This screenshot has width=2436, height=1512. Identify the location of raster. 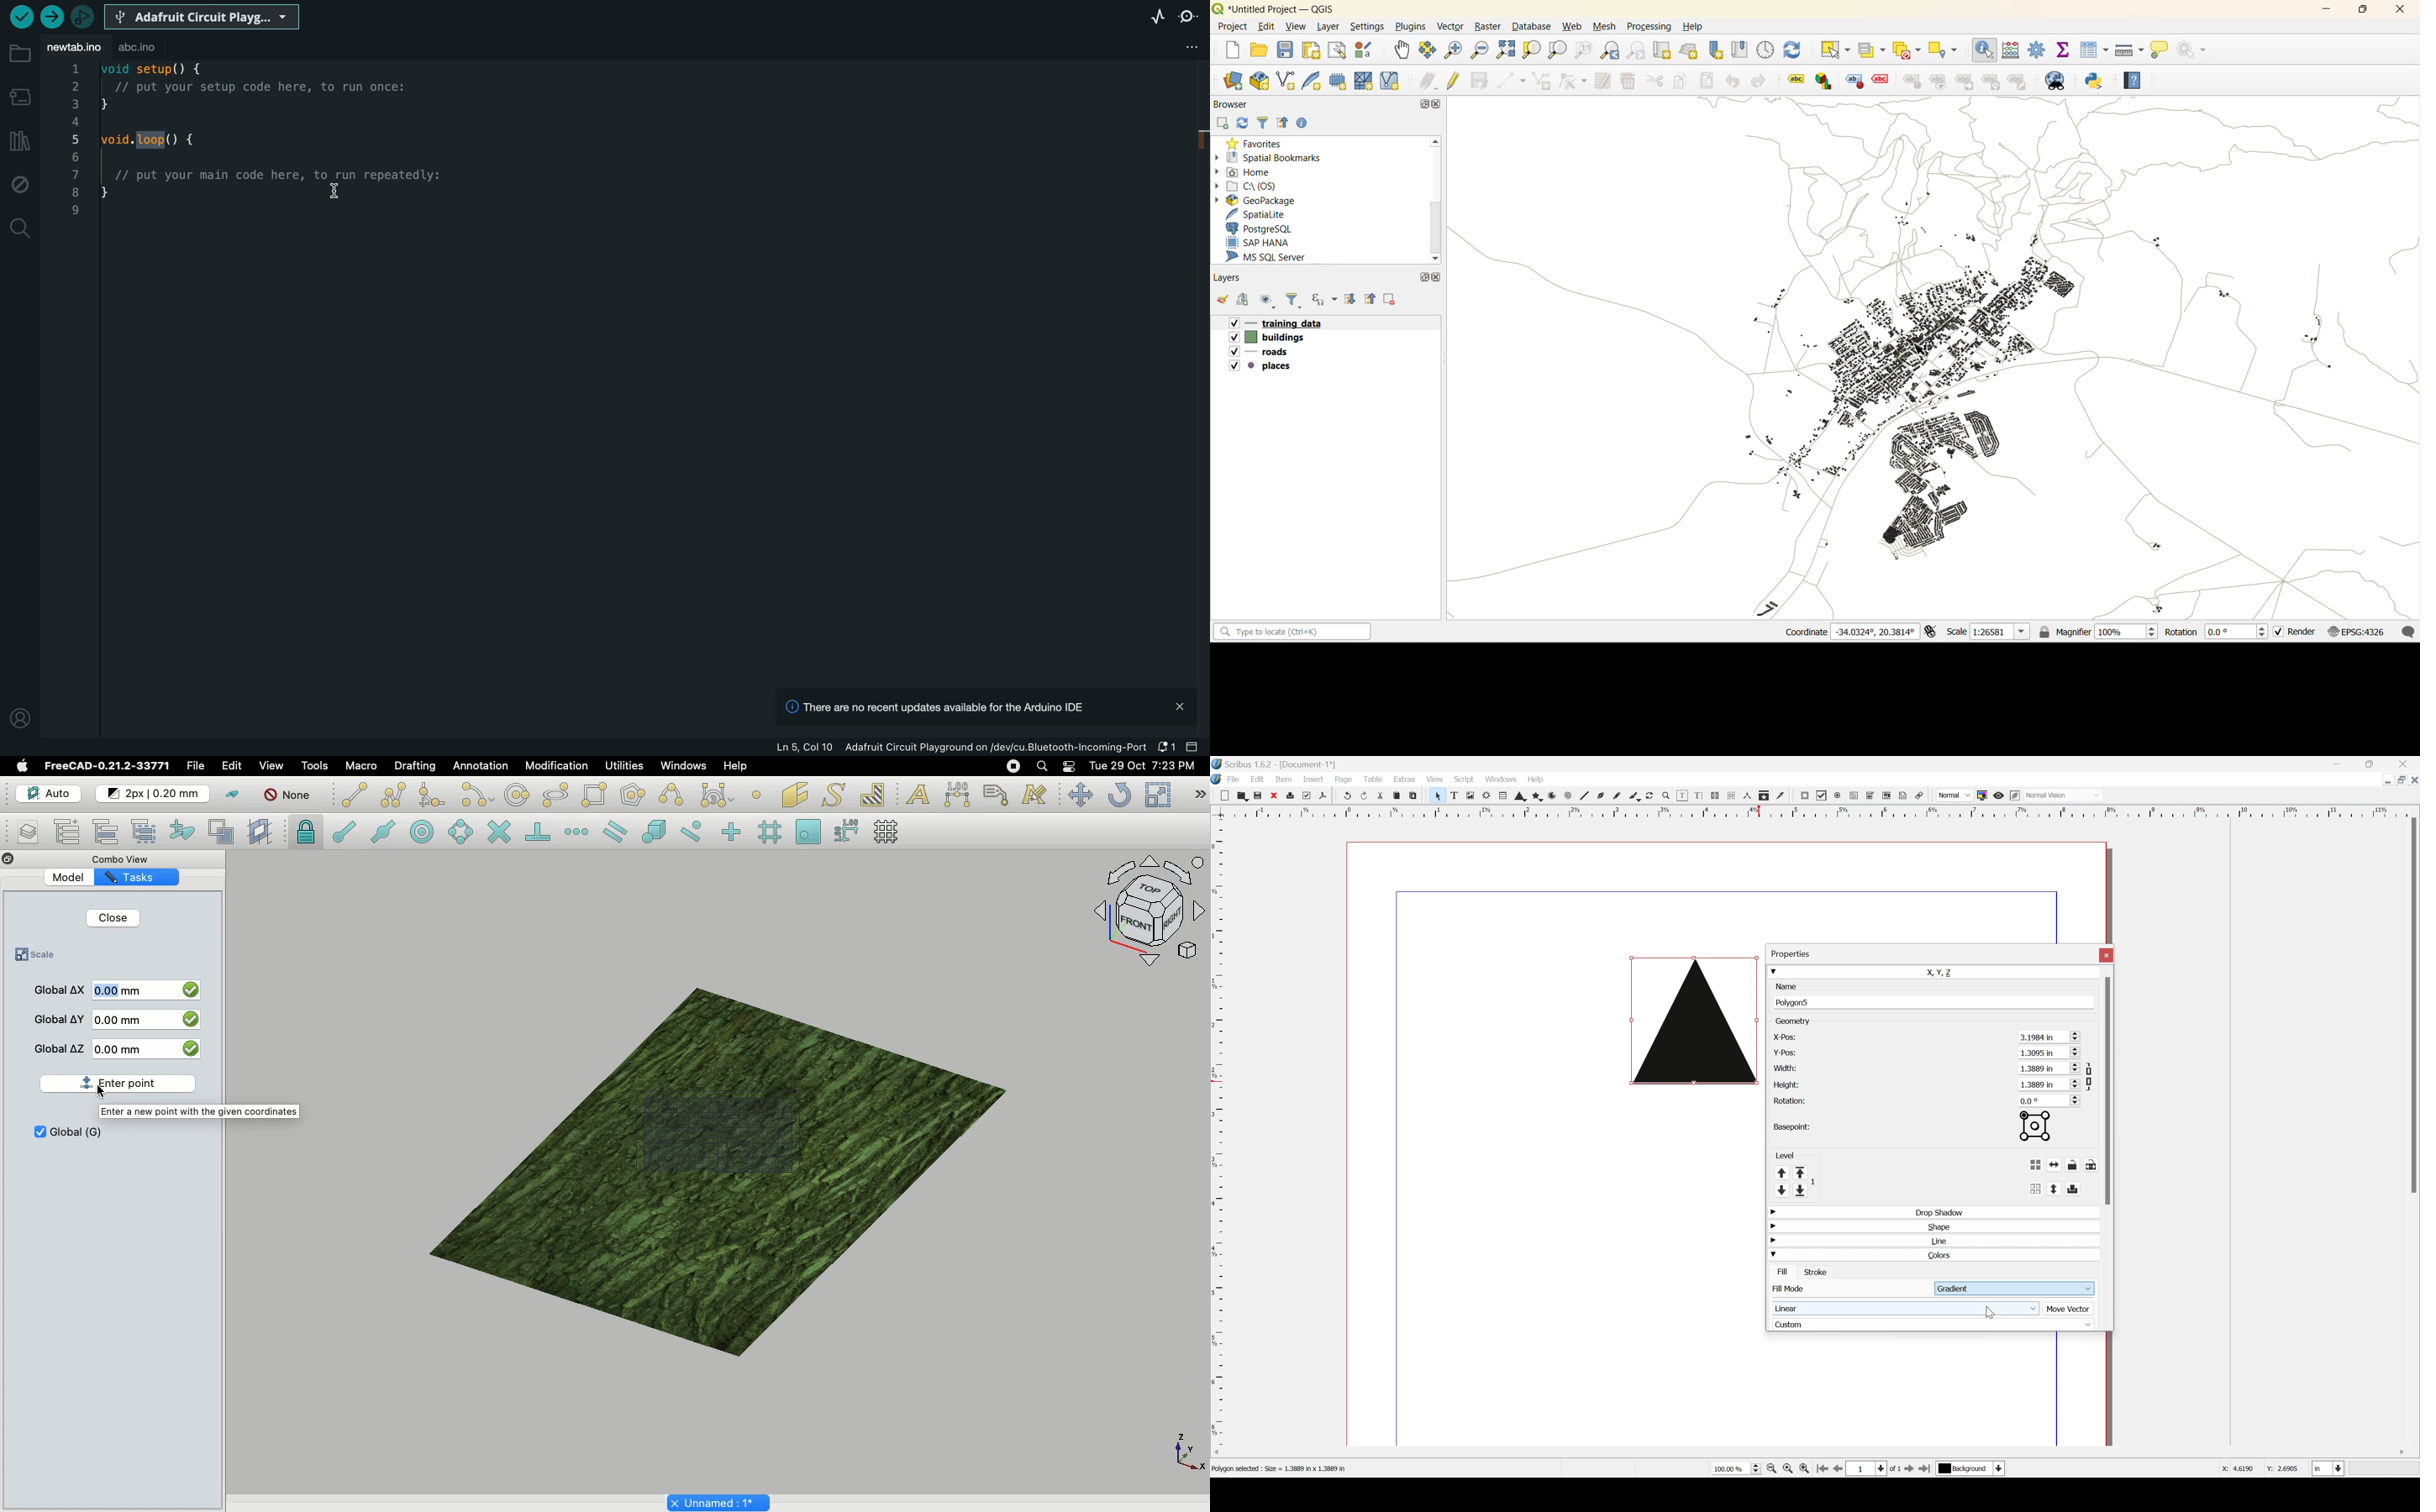
(1488, 27).